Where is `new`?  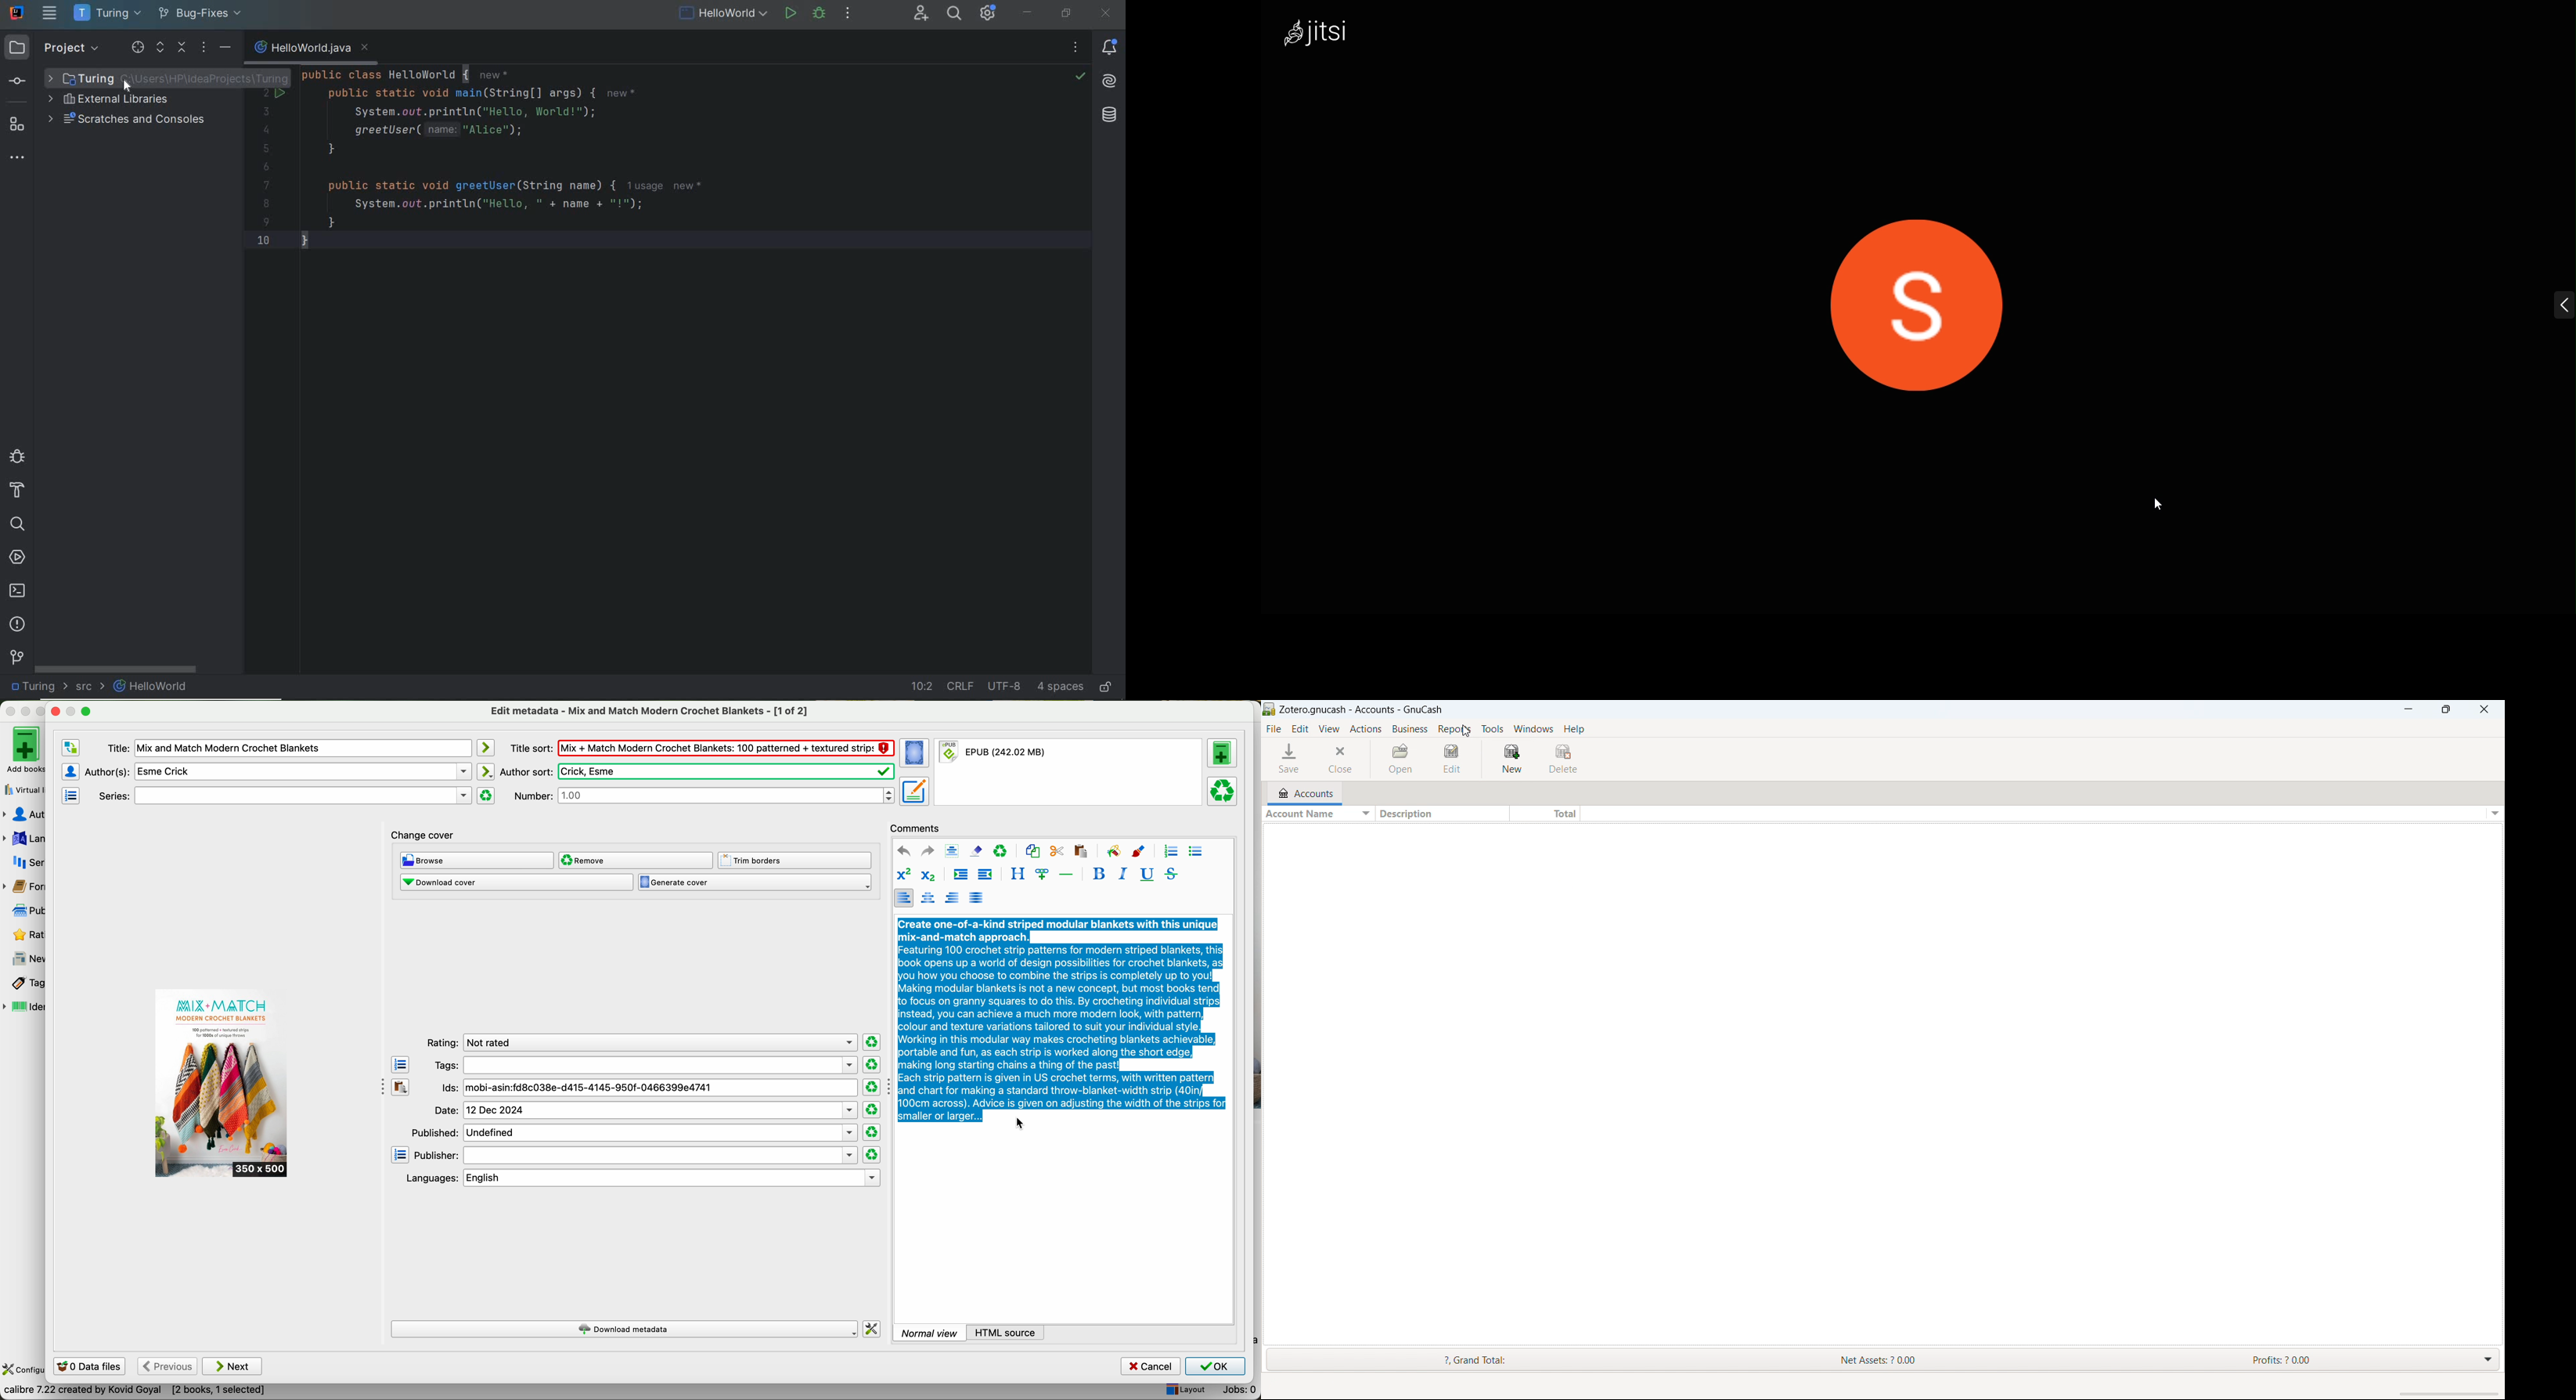
new is located at coordinates (1512, 759).